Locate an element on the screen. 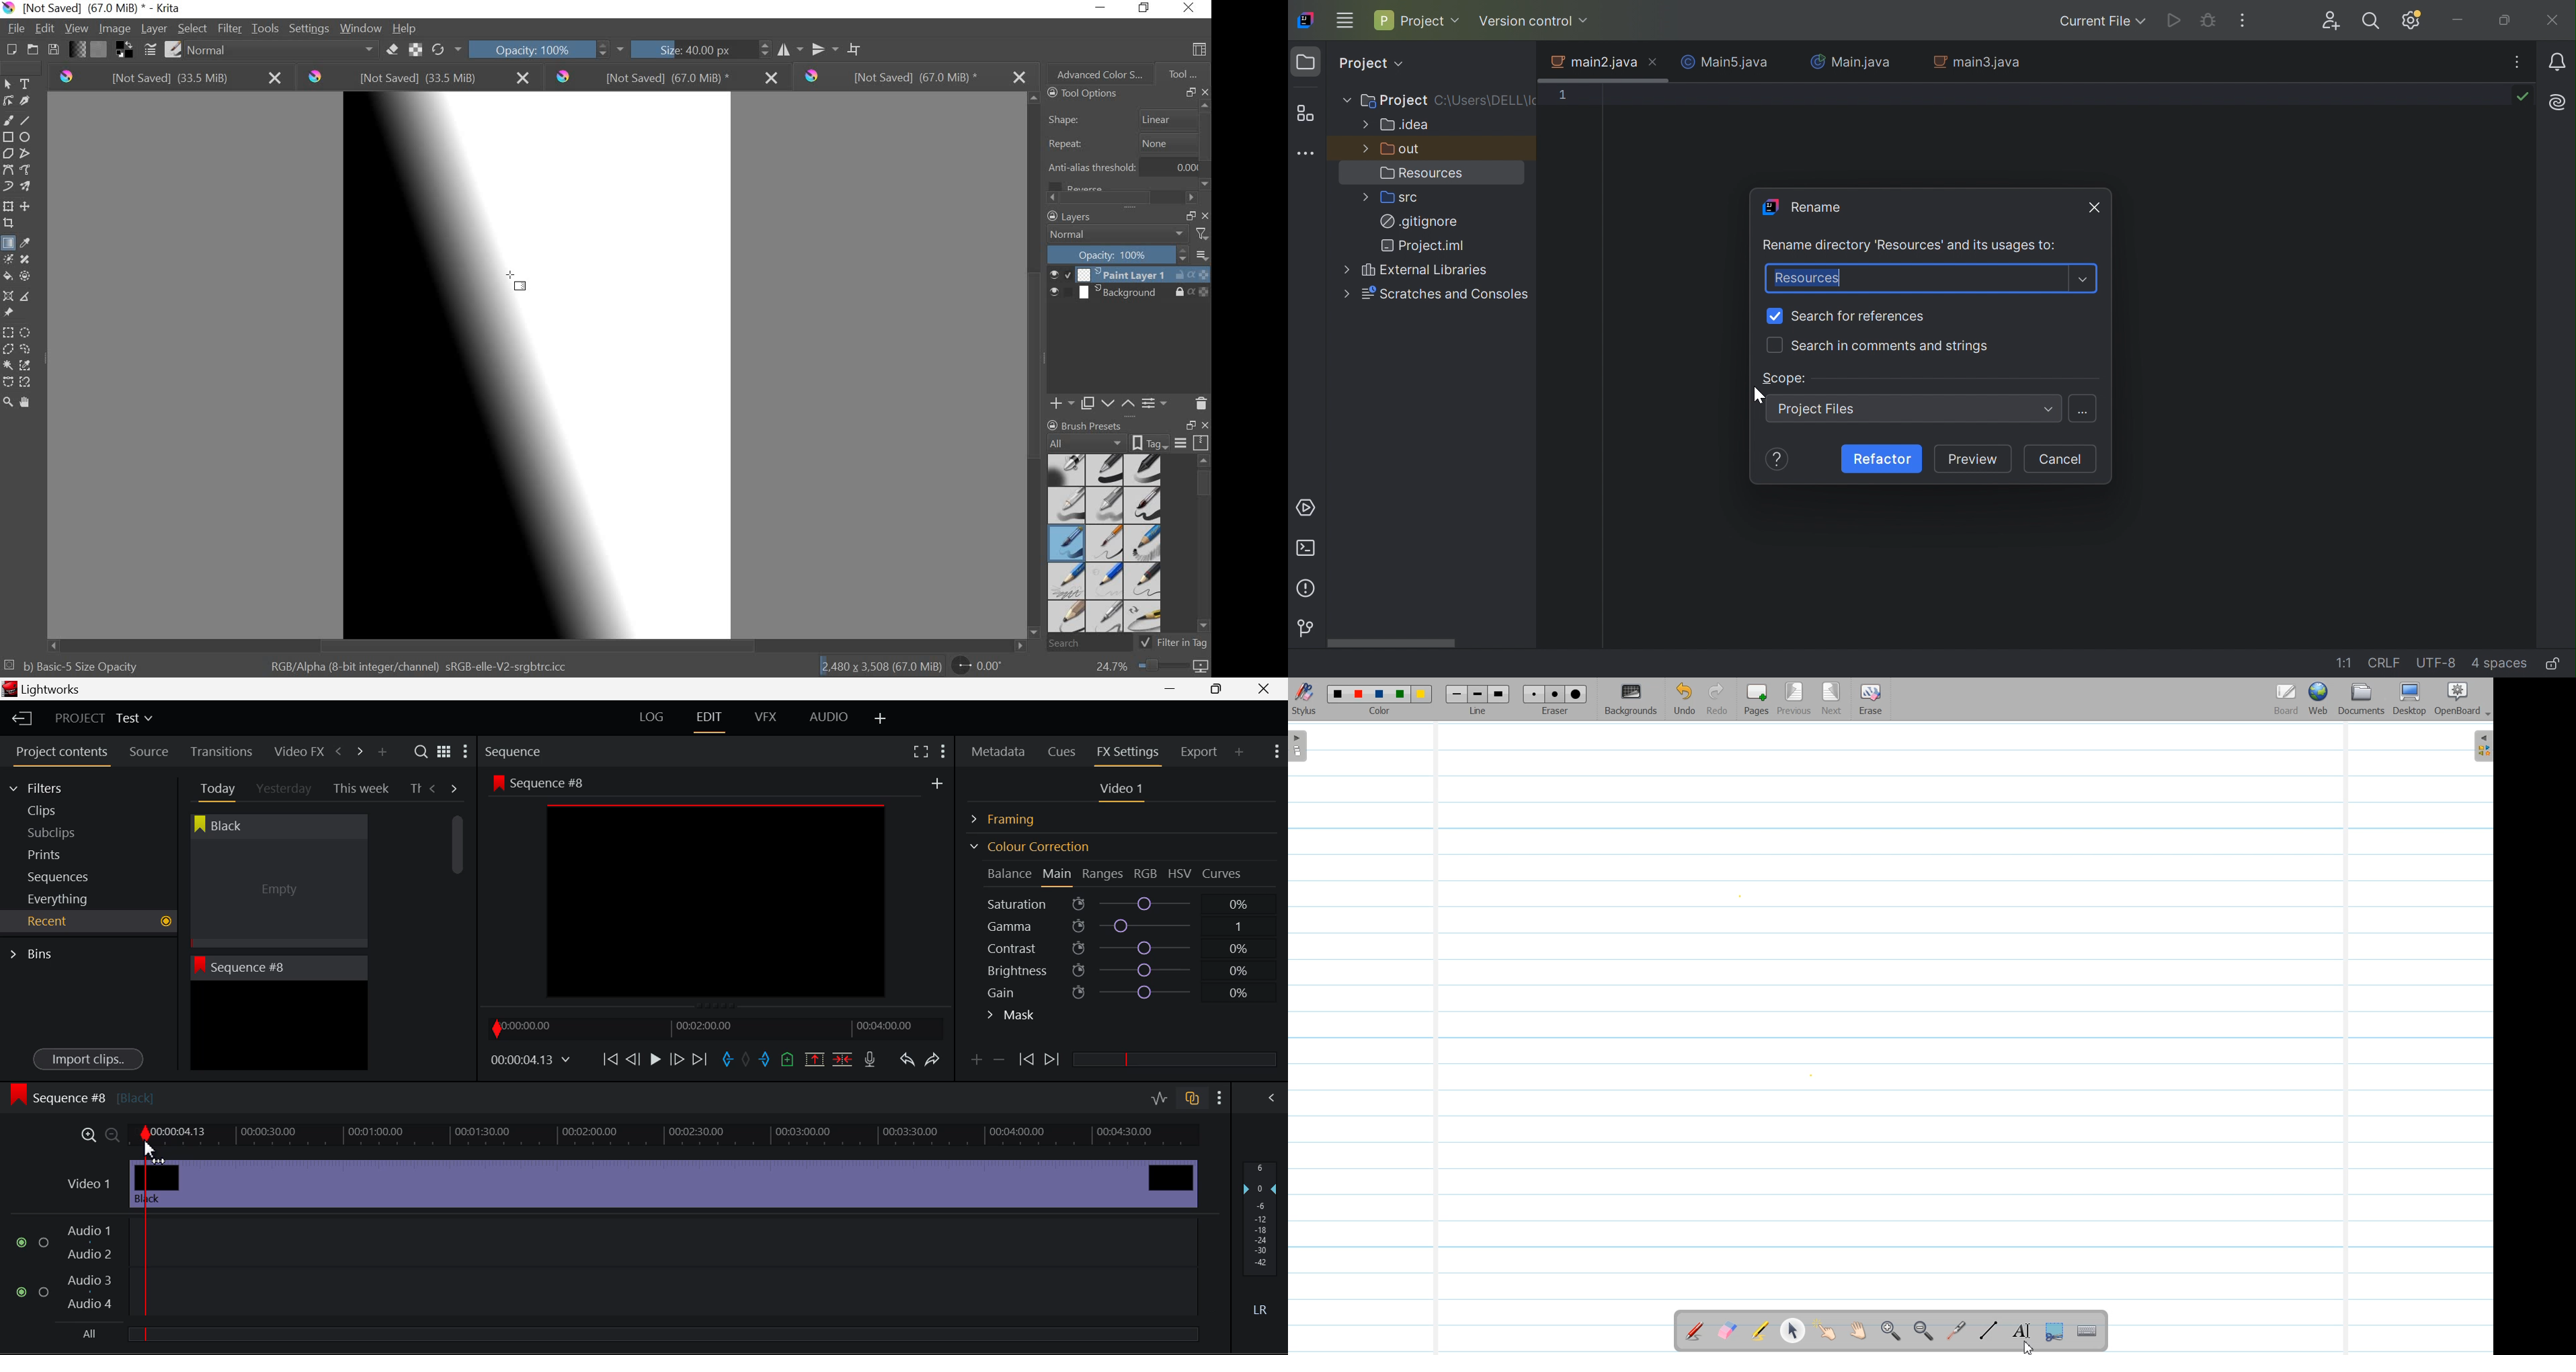 The image size is (2576, 1372). OPACITY is located at coordinates (1119, 254).